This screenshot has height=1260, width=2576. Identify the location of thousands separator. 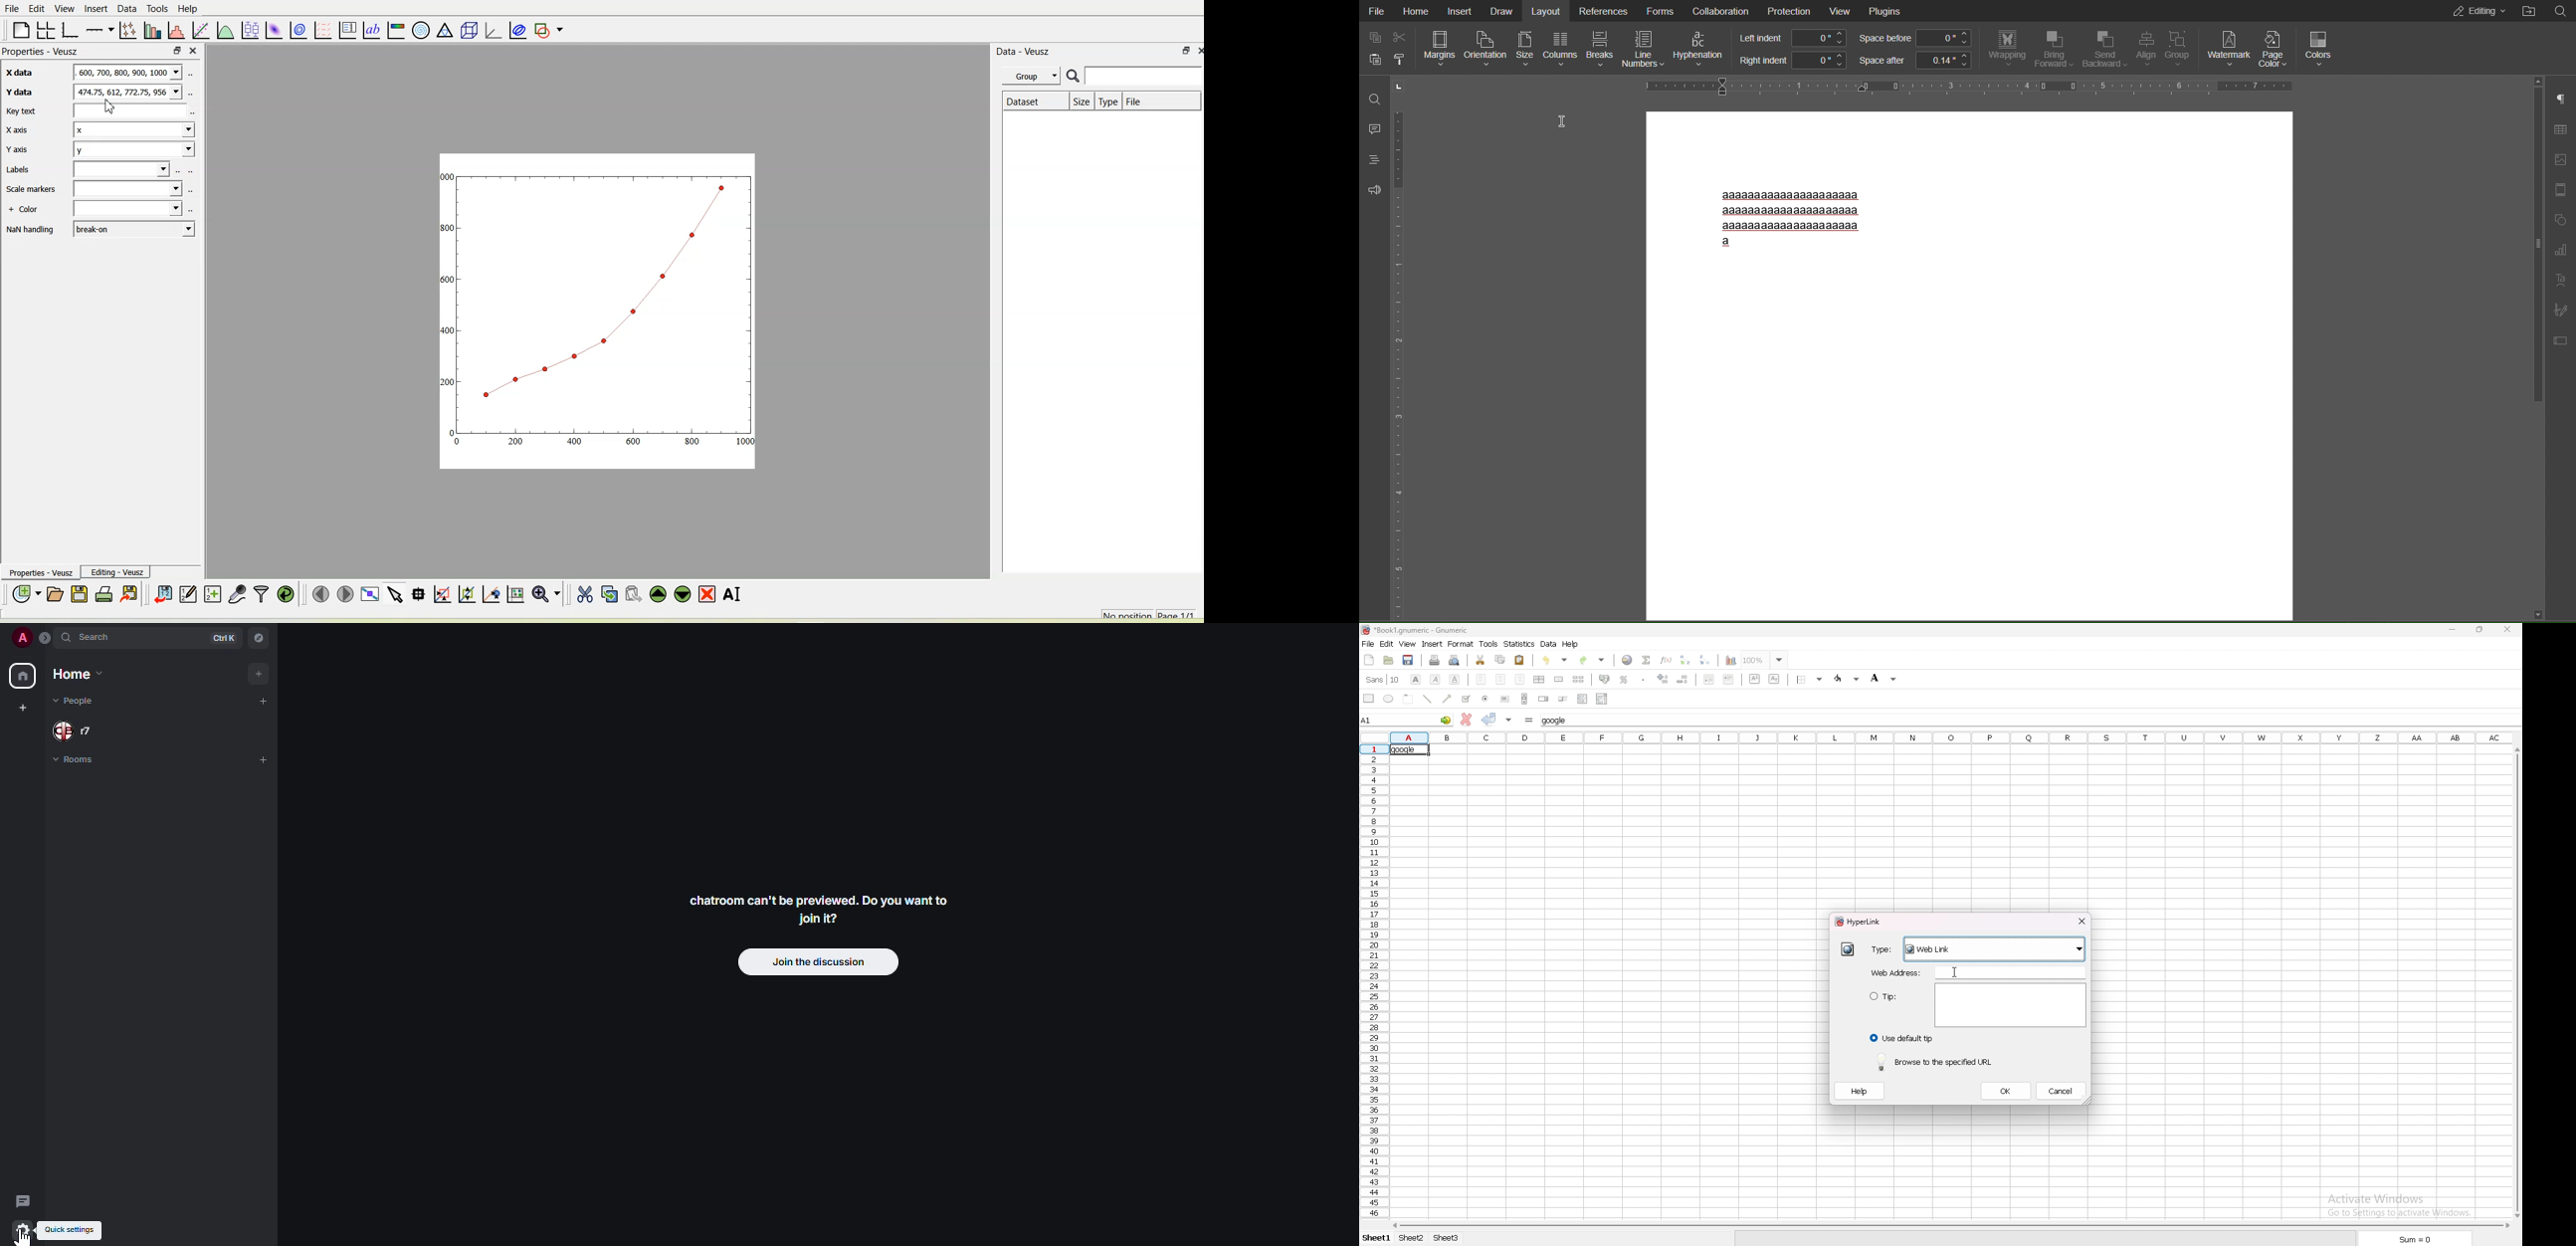
(1645, 679).